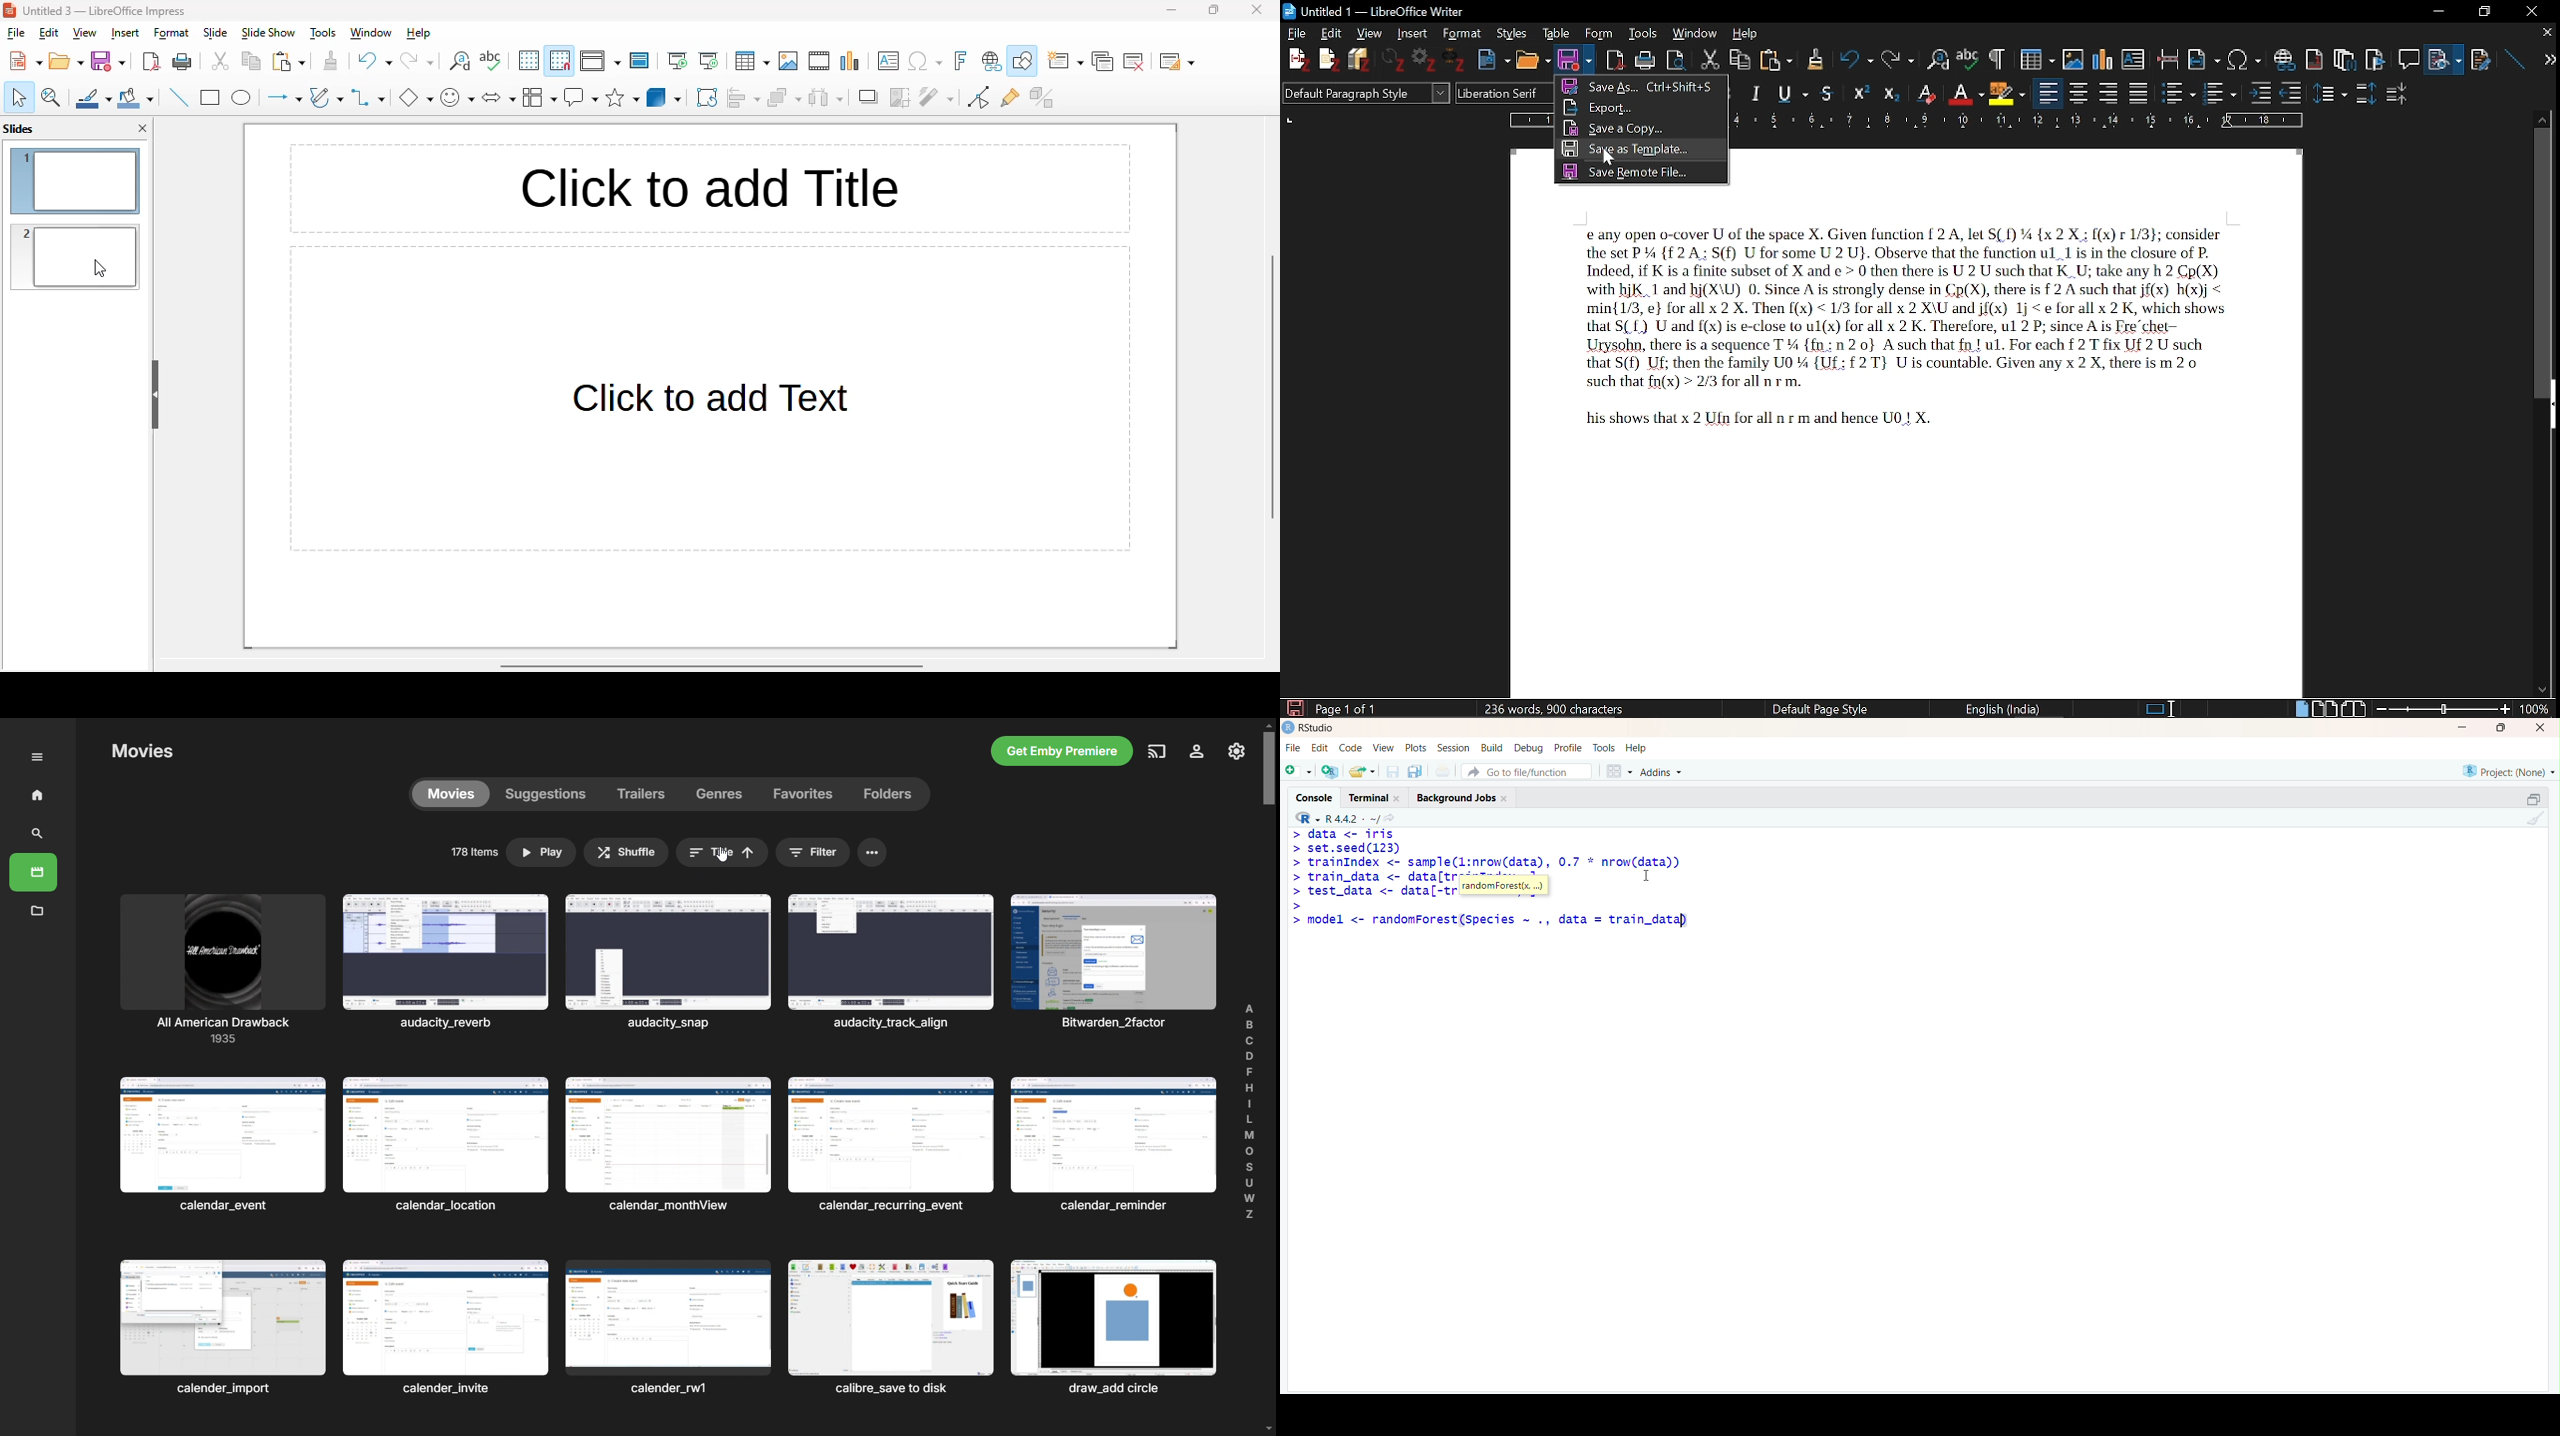 This screenshot has width=2576, height=1456. I want to click on filter, so click(813, 853).